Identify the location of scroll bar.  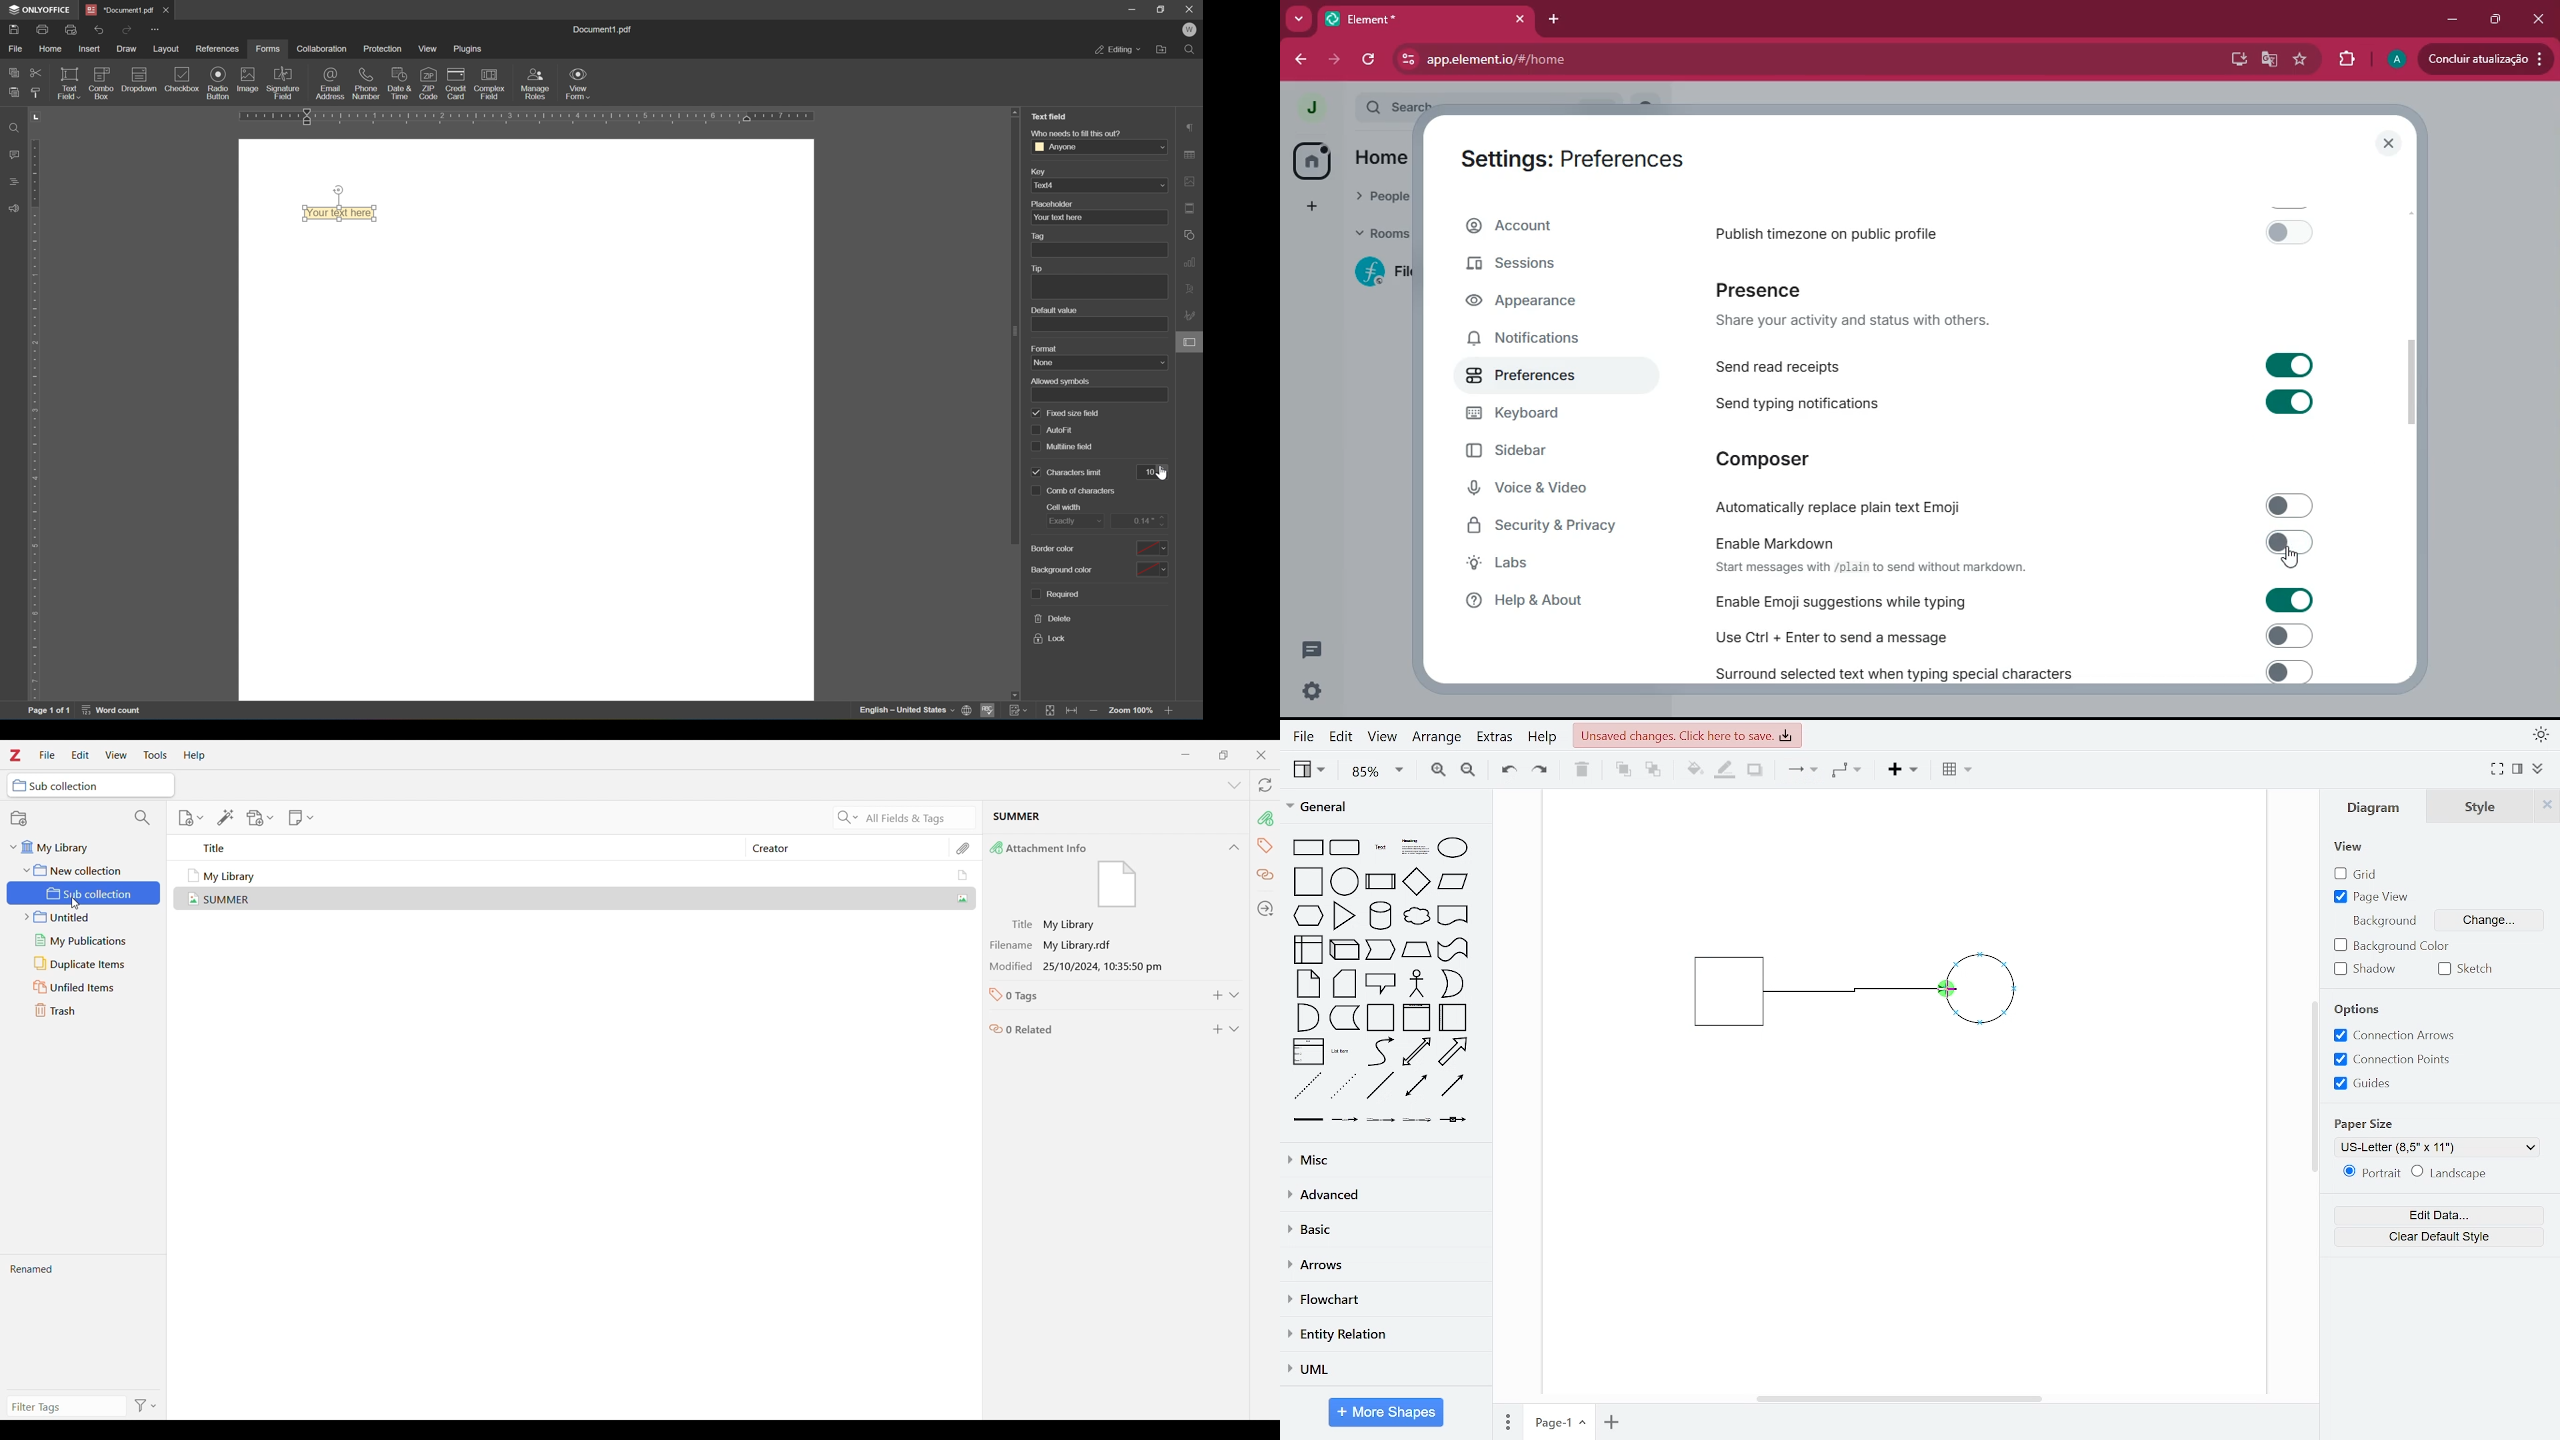
(1015, 330).